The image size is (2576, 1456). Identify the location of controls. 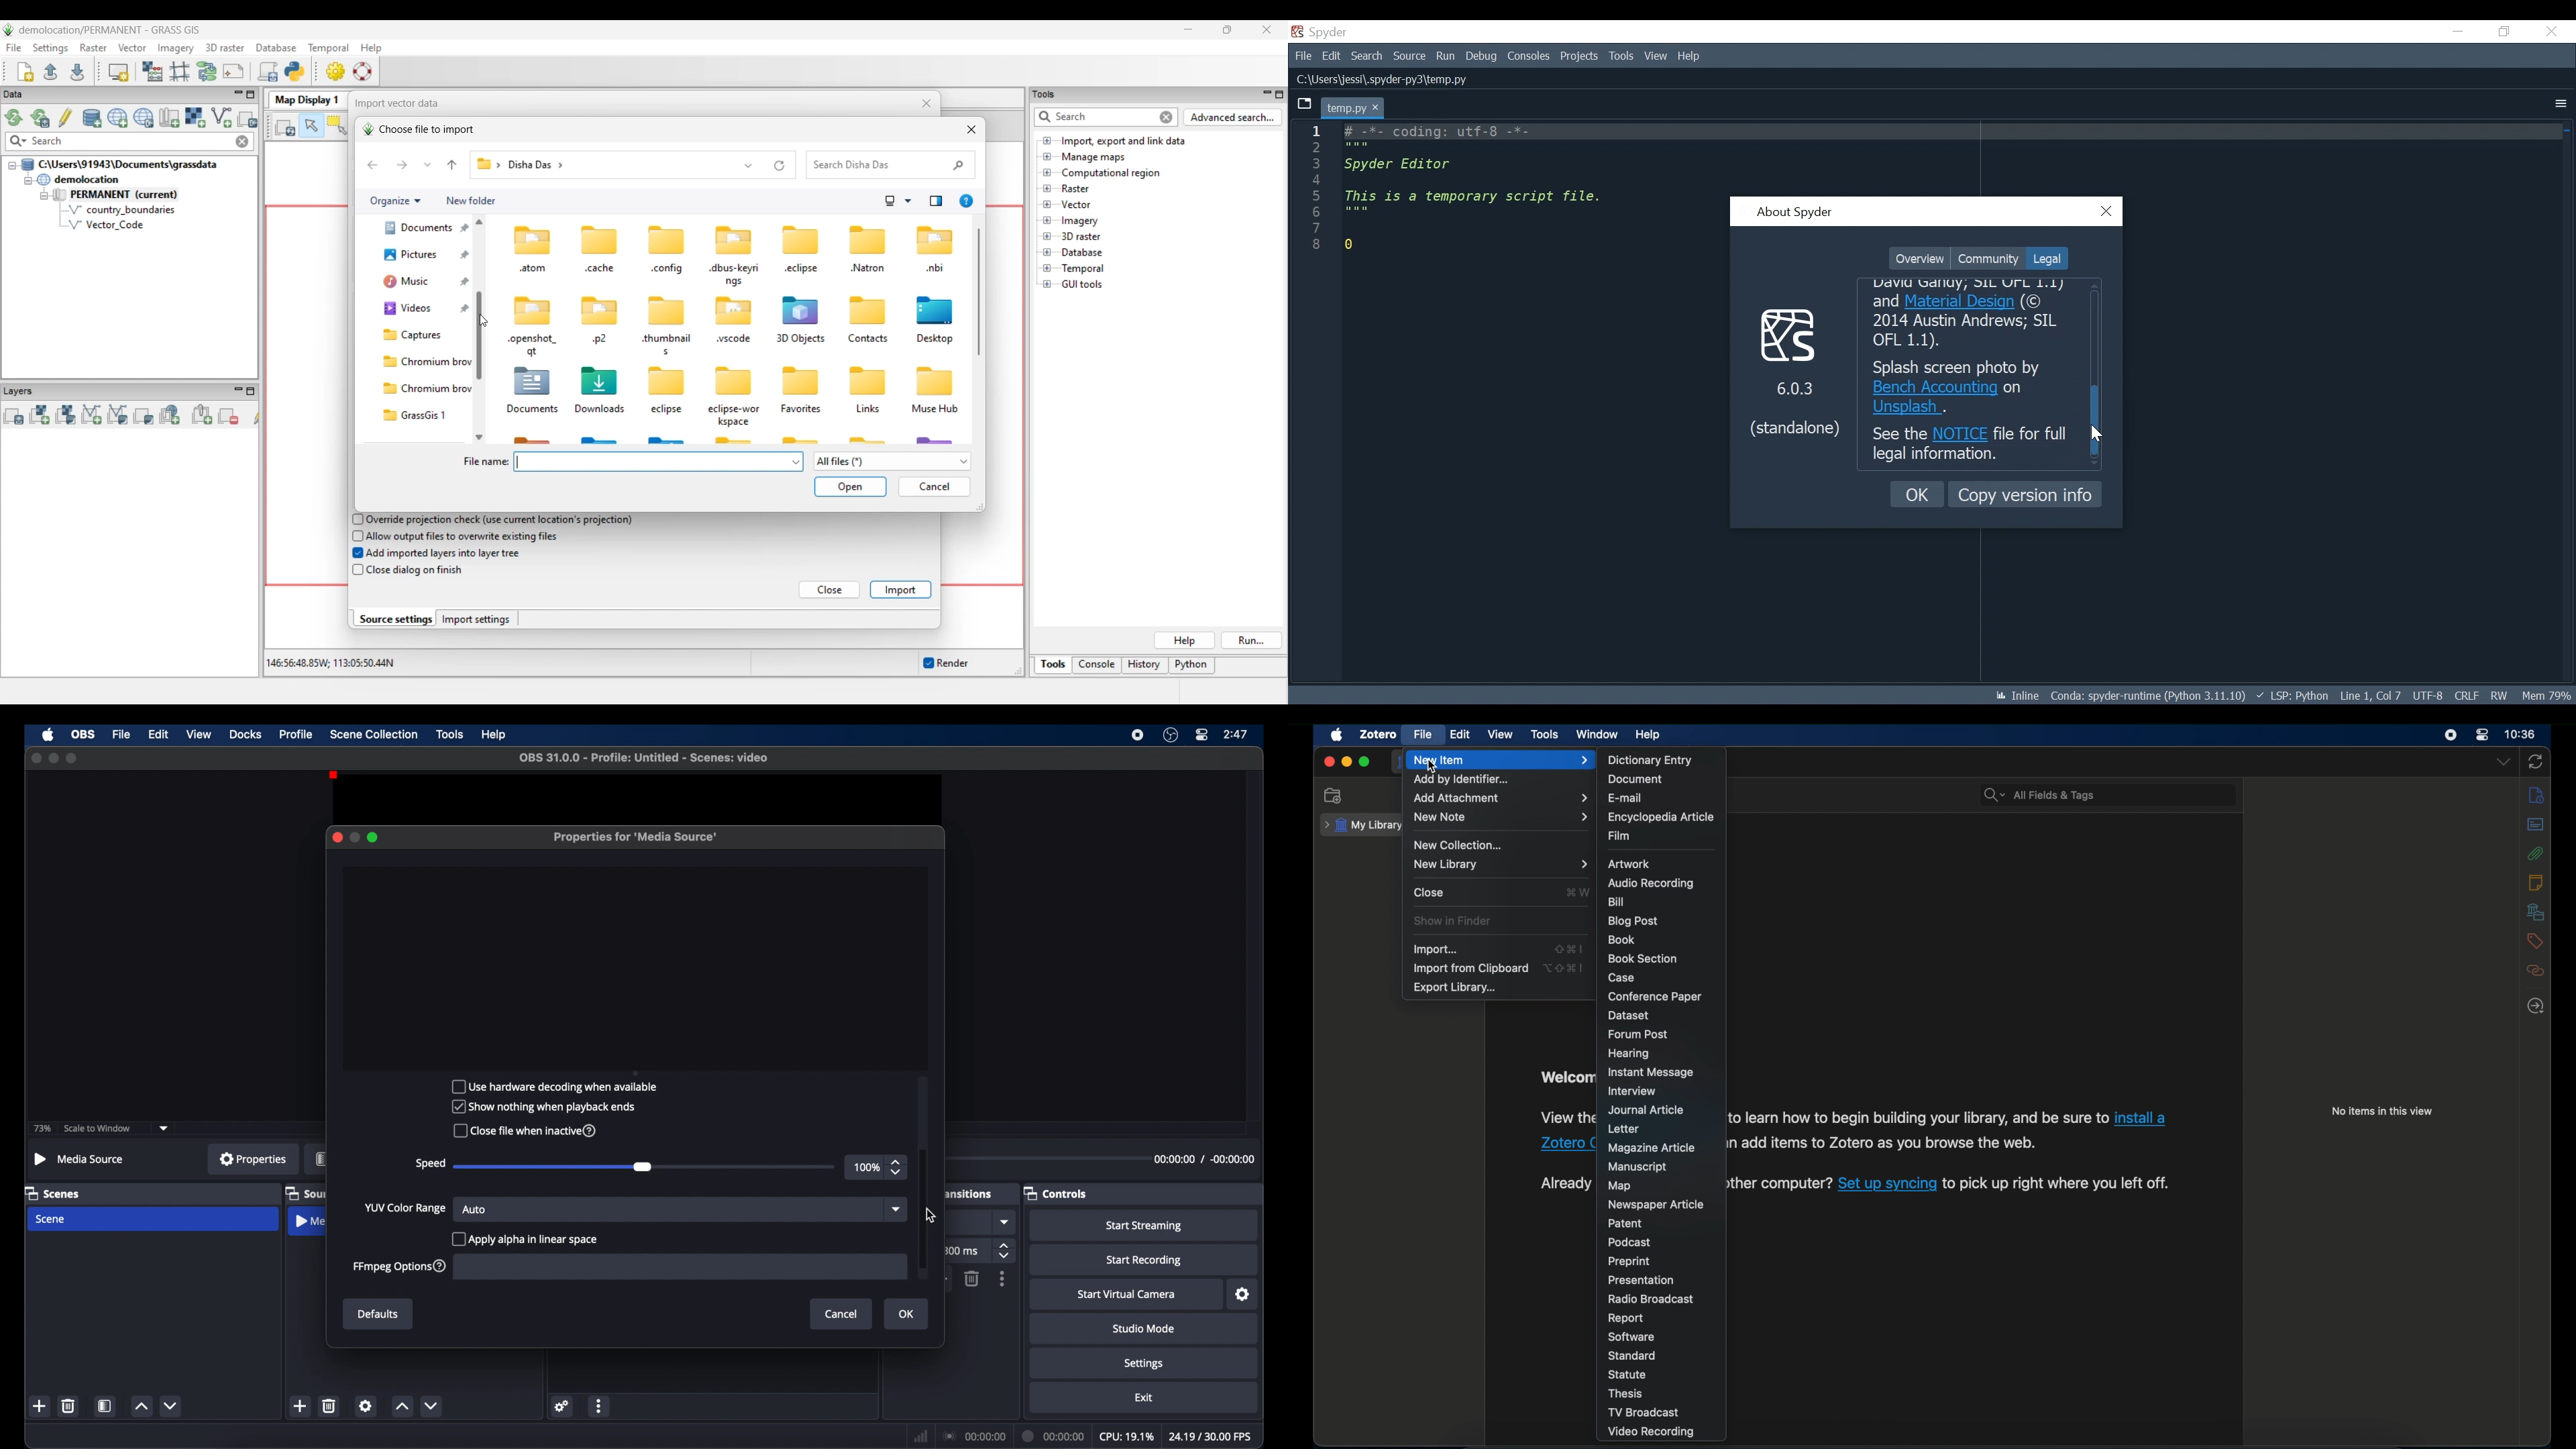
(1056, 1193).